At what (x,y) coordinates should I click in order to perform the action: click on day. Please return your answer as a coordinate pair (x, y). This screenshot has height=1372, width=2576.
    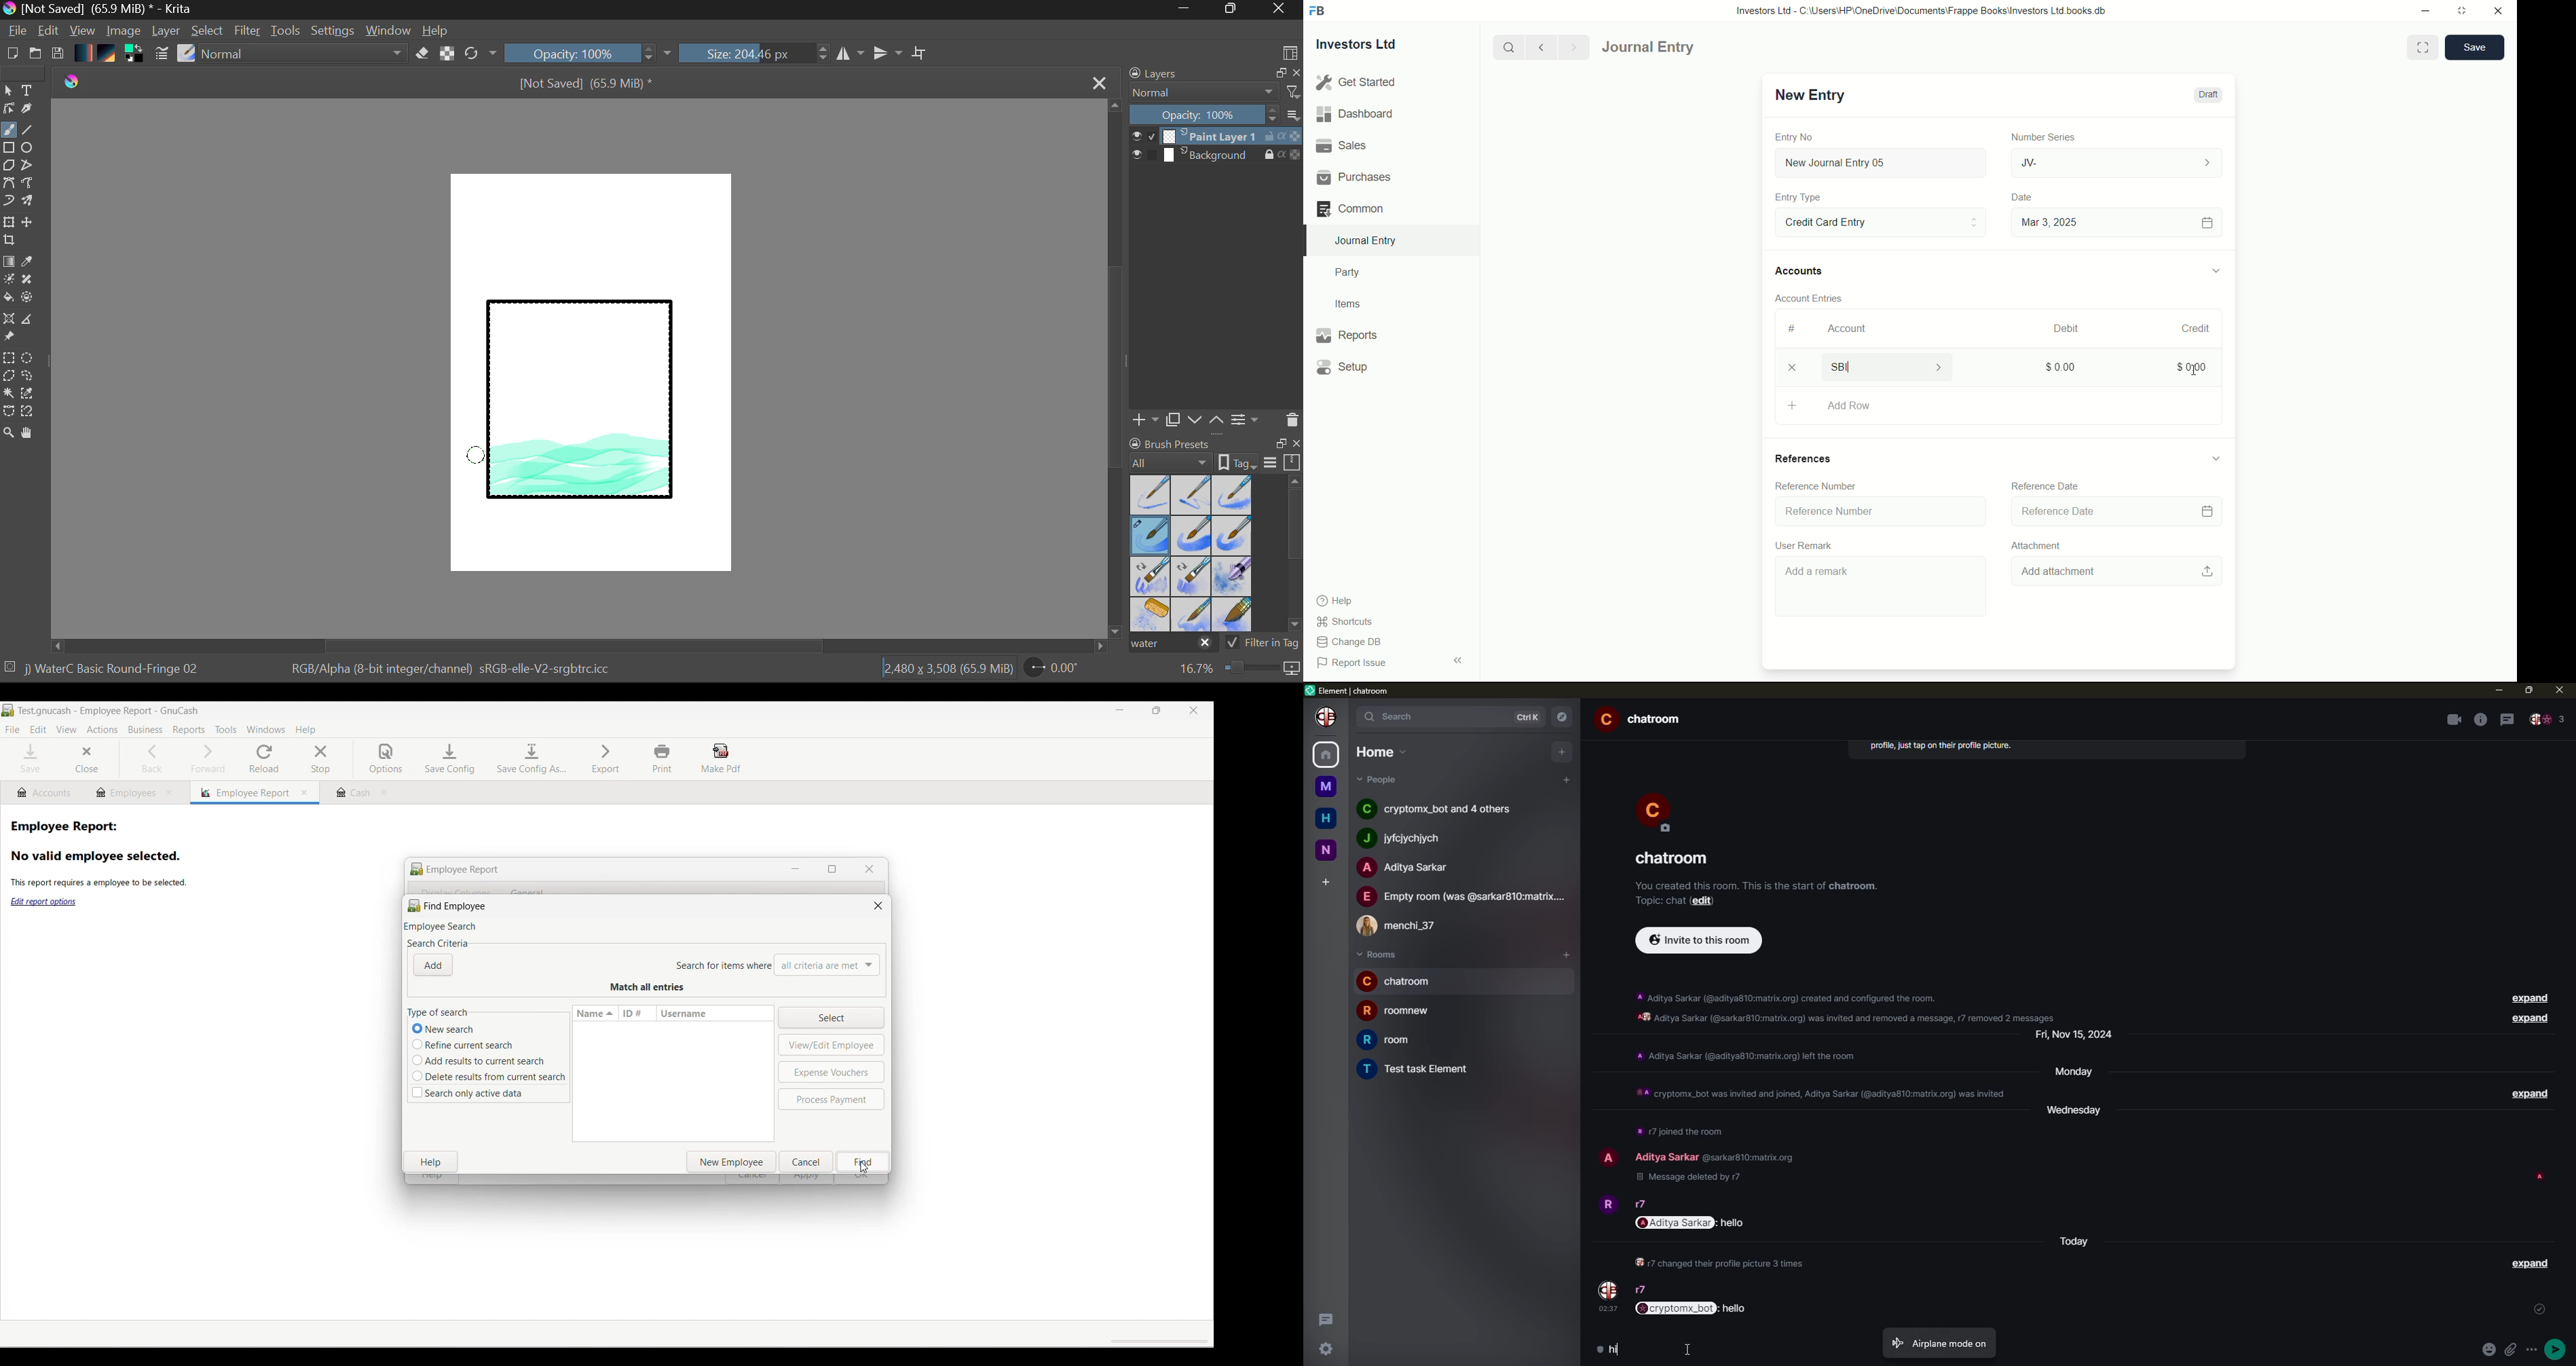
    Looking at the image, I should click on (2078, 1113).